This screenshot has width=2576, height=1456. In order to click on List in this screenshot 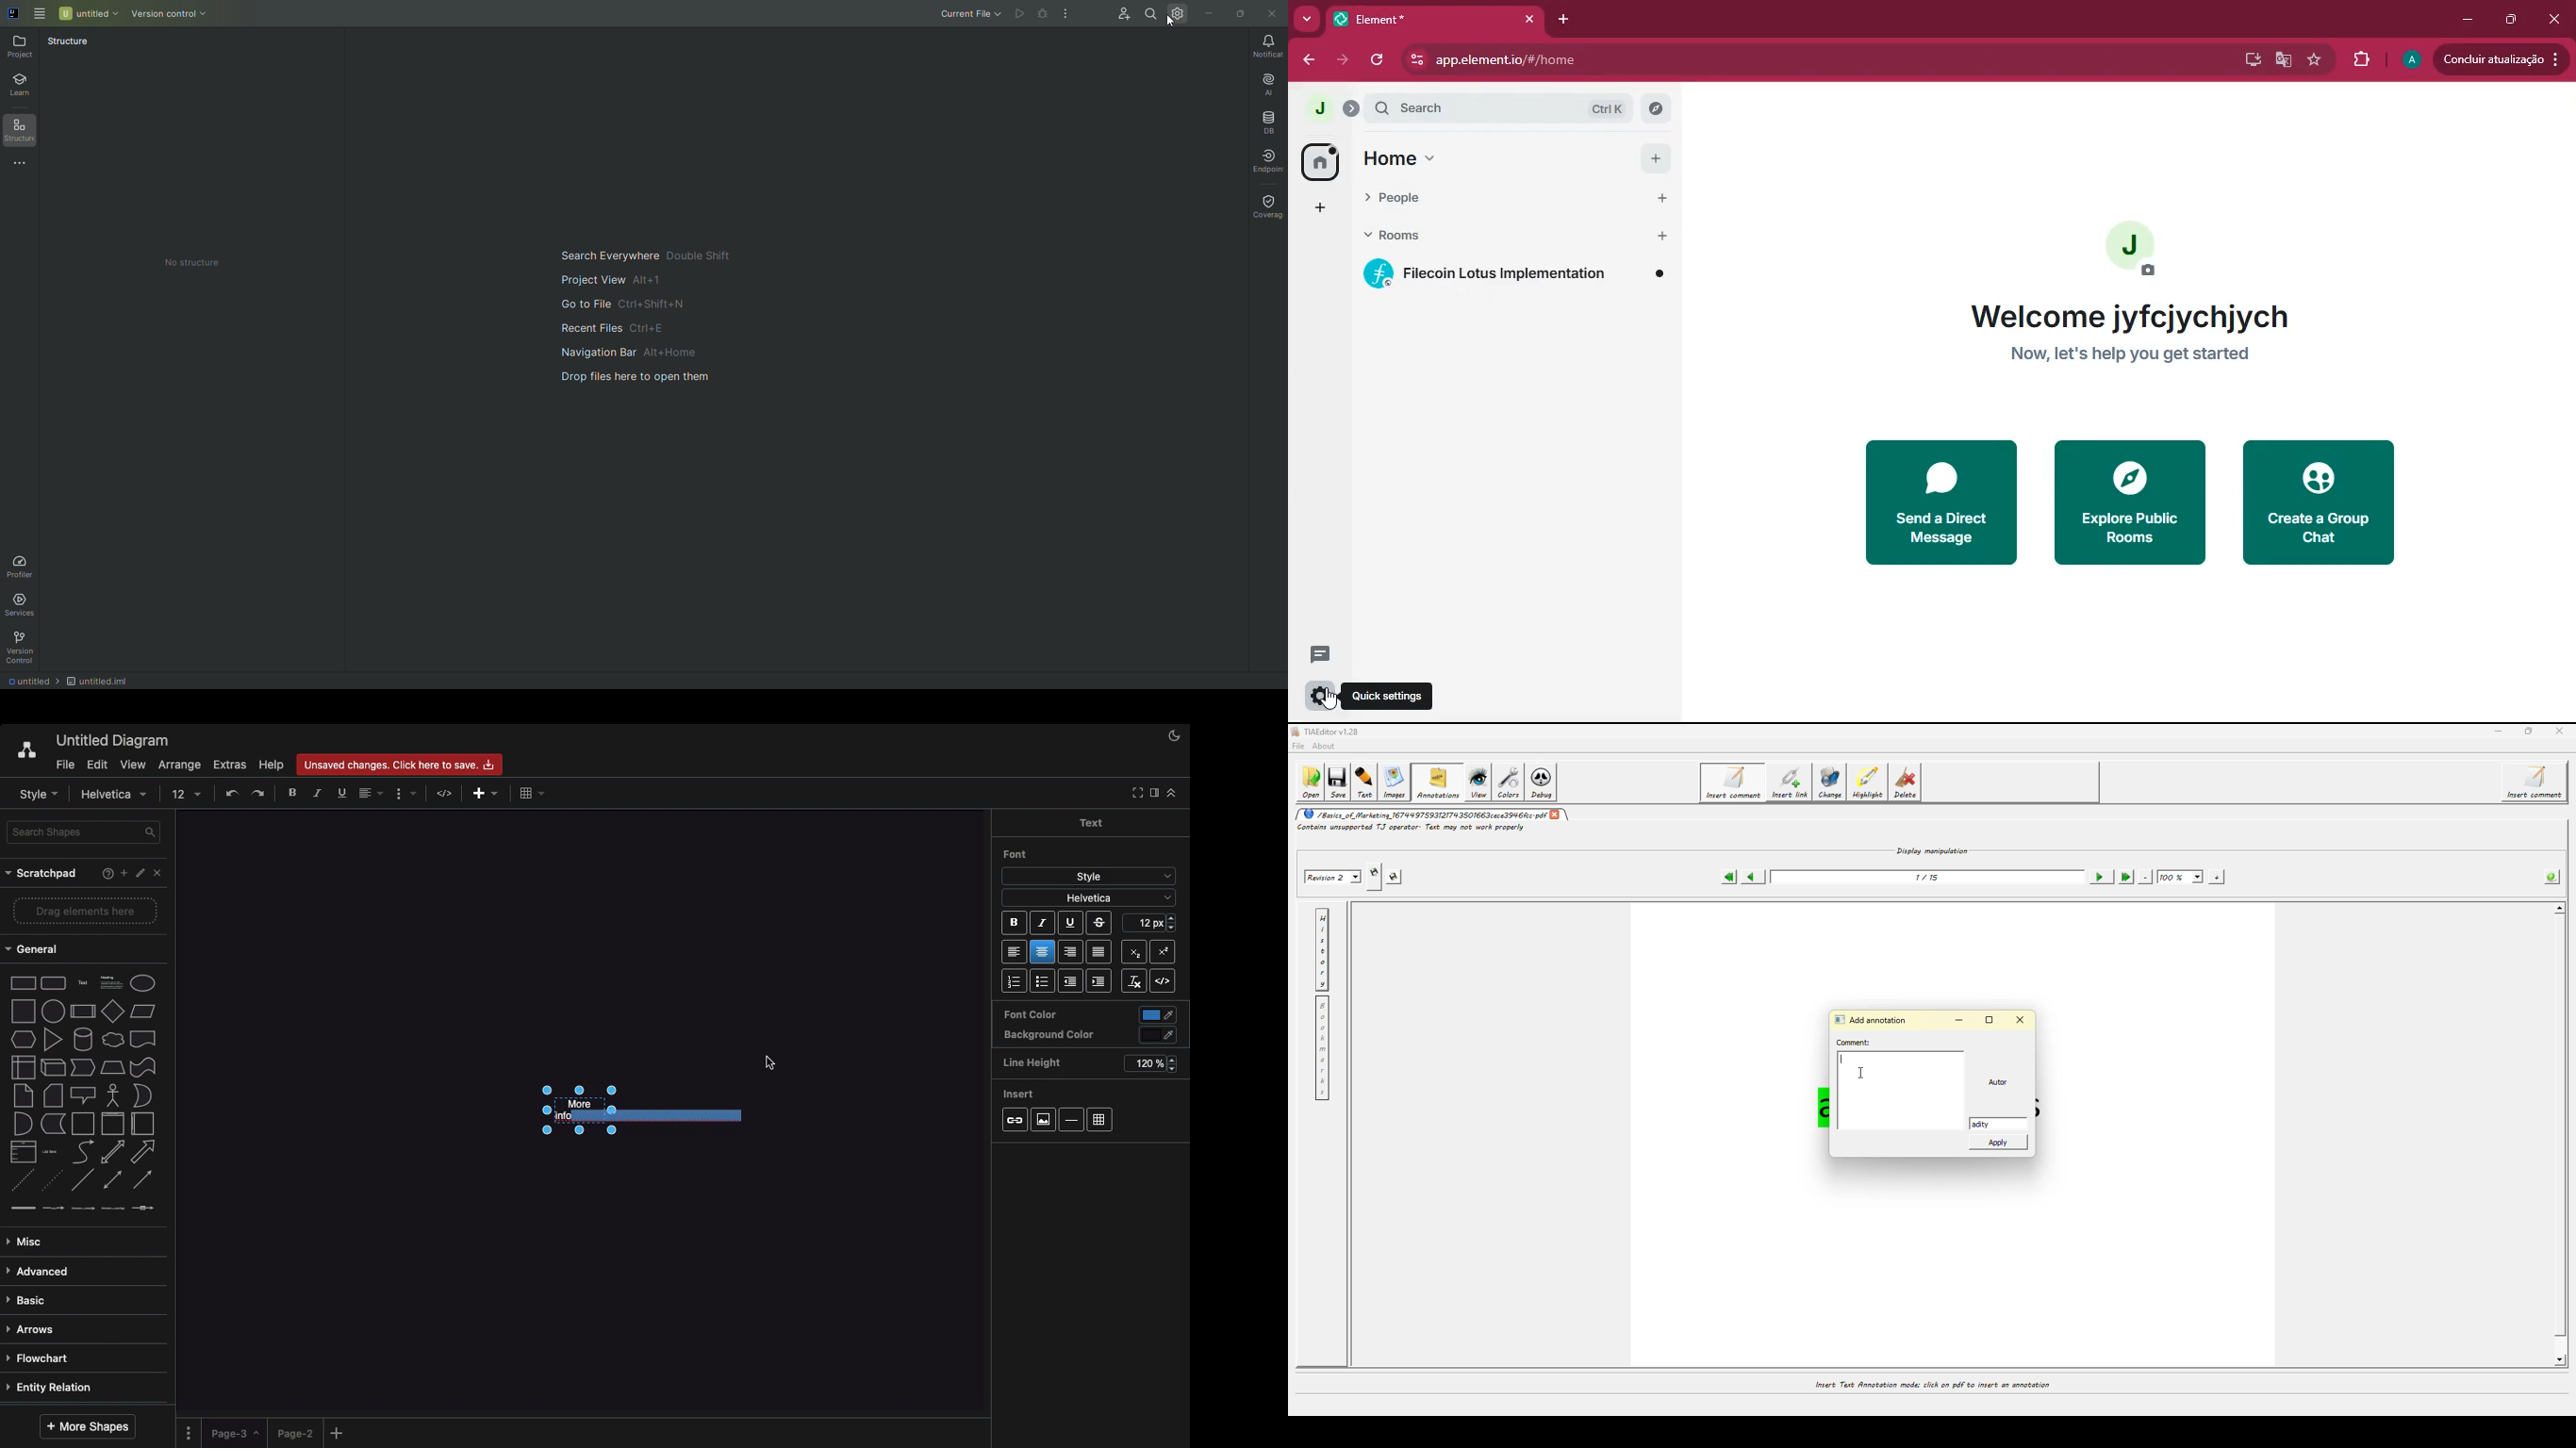, I will do `click(1013, 981)`.